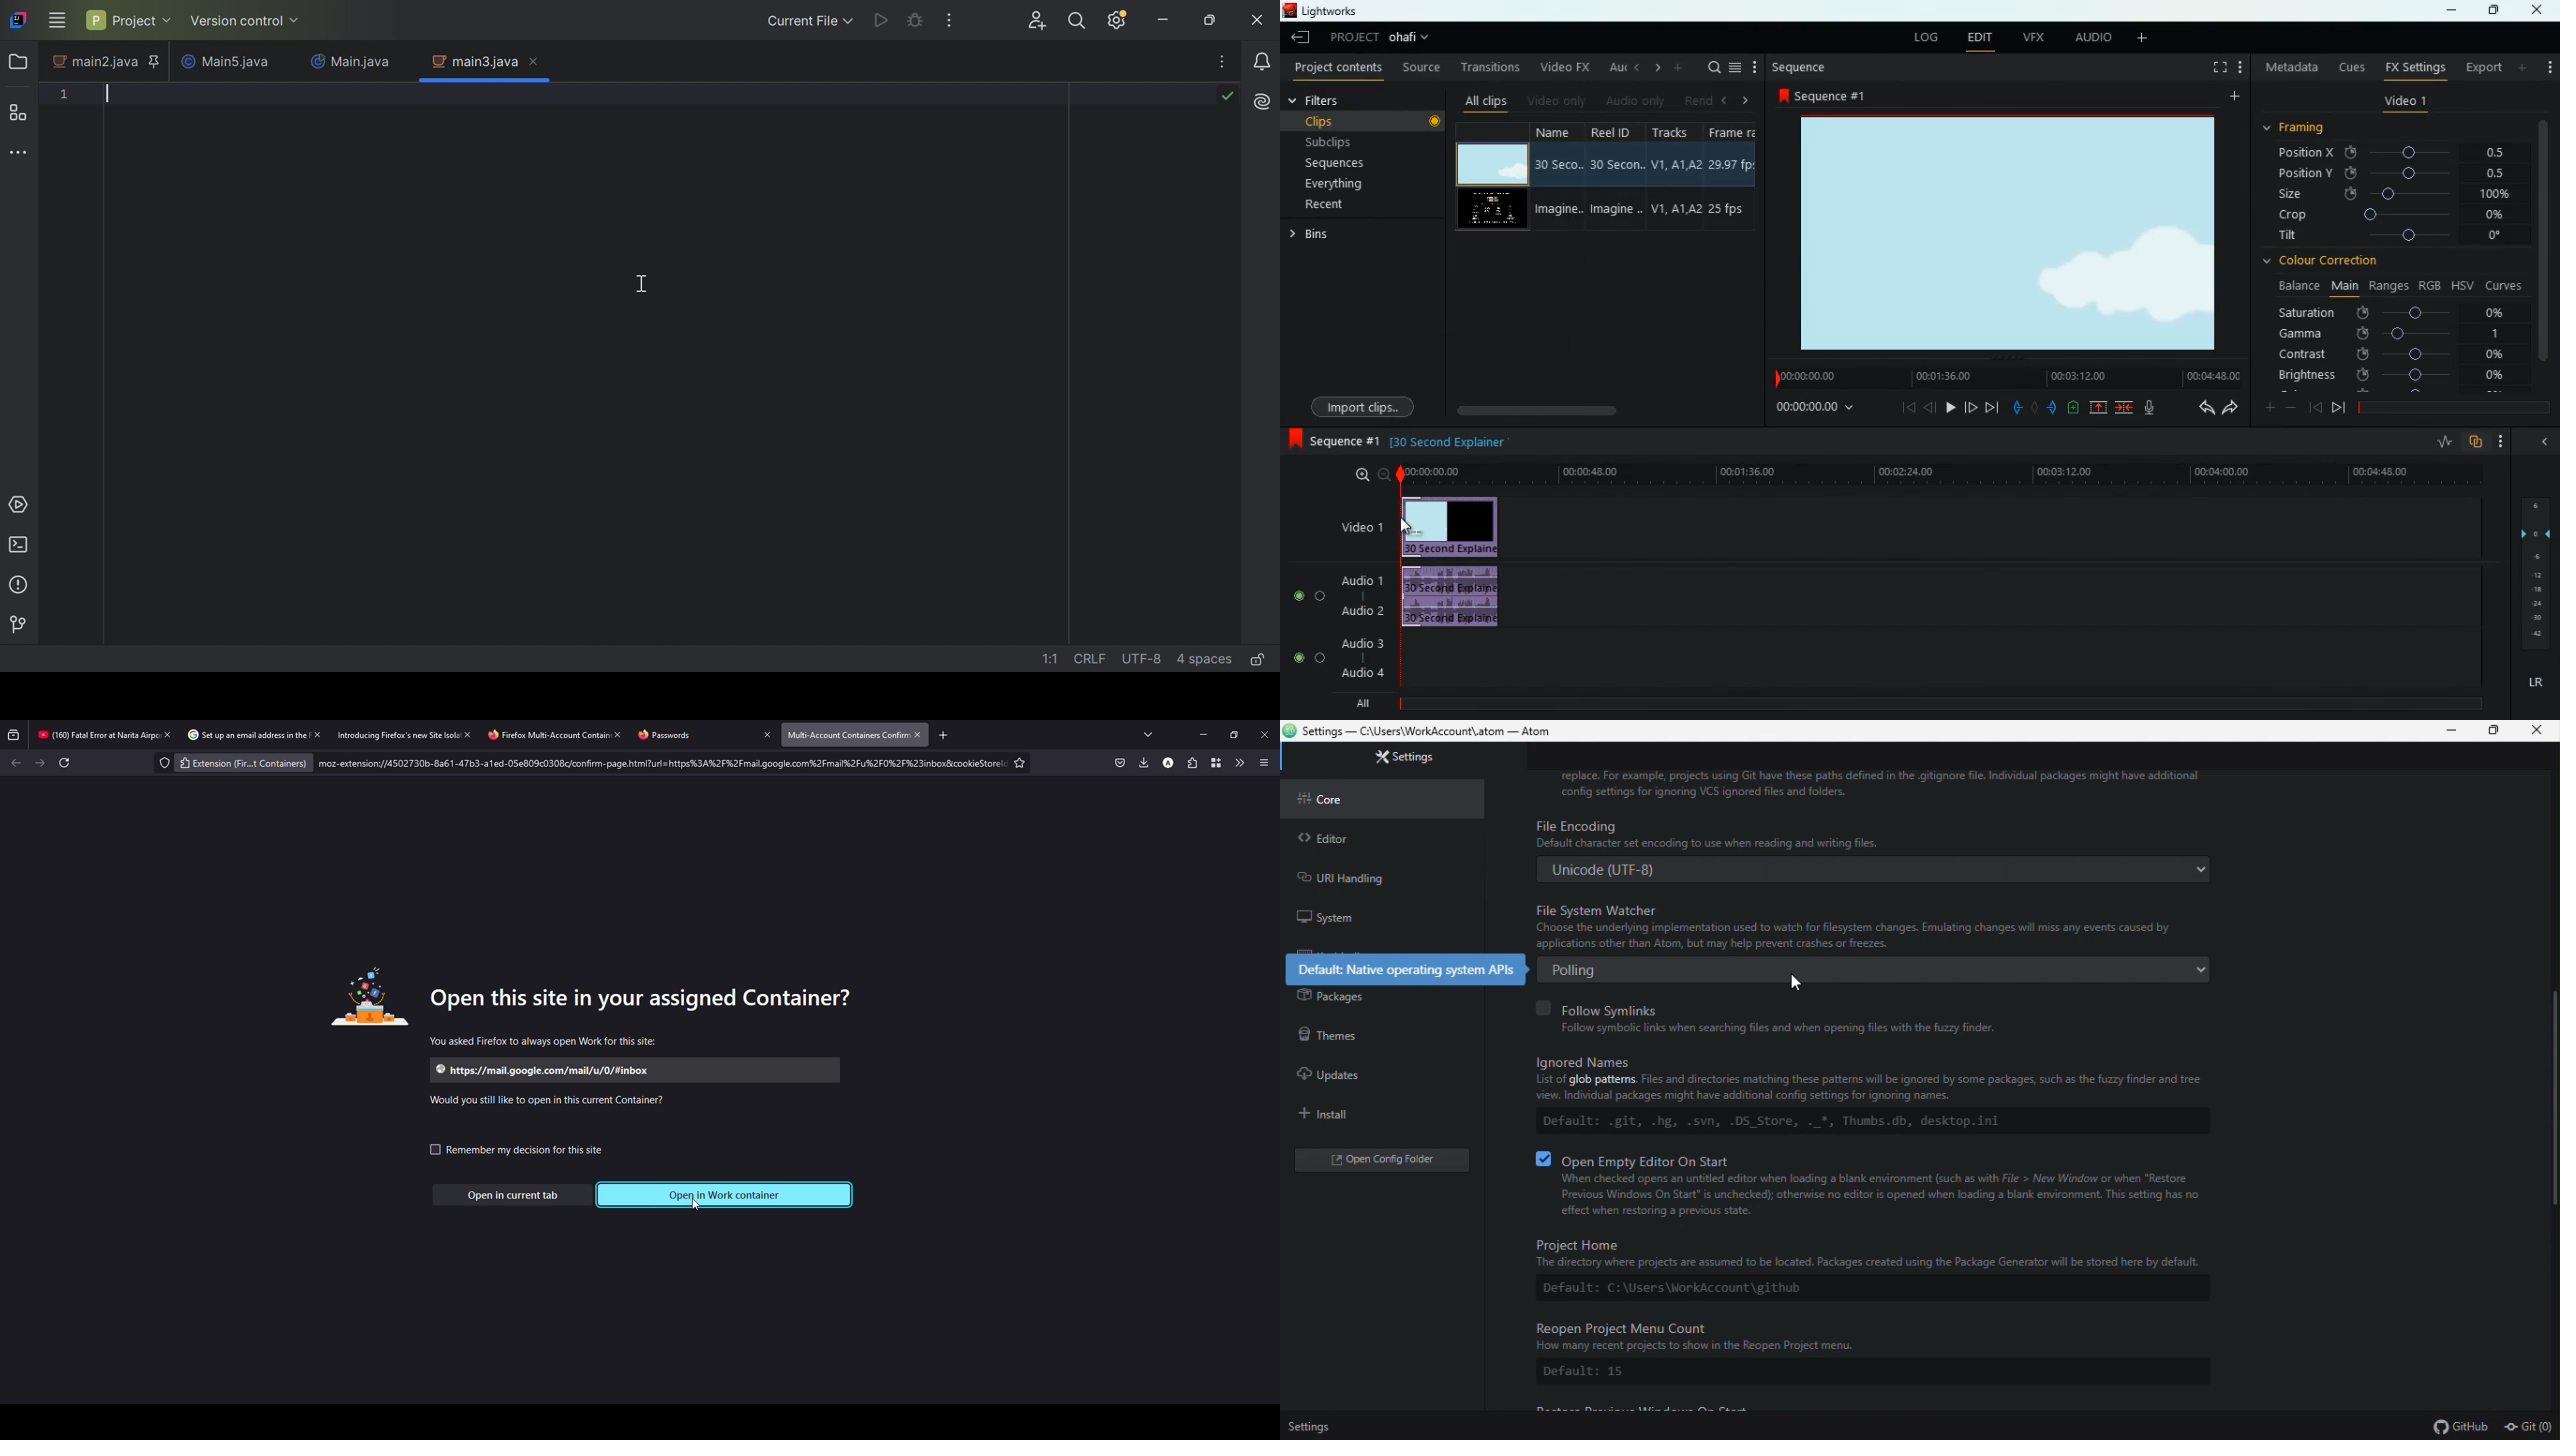 This screenshot has height=1456, width=2576. What do you see at coordinates (2389, 287) in the screenshot?
I see `ranges` at bounding box center [2389, 287].